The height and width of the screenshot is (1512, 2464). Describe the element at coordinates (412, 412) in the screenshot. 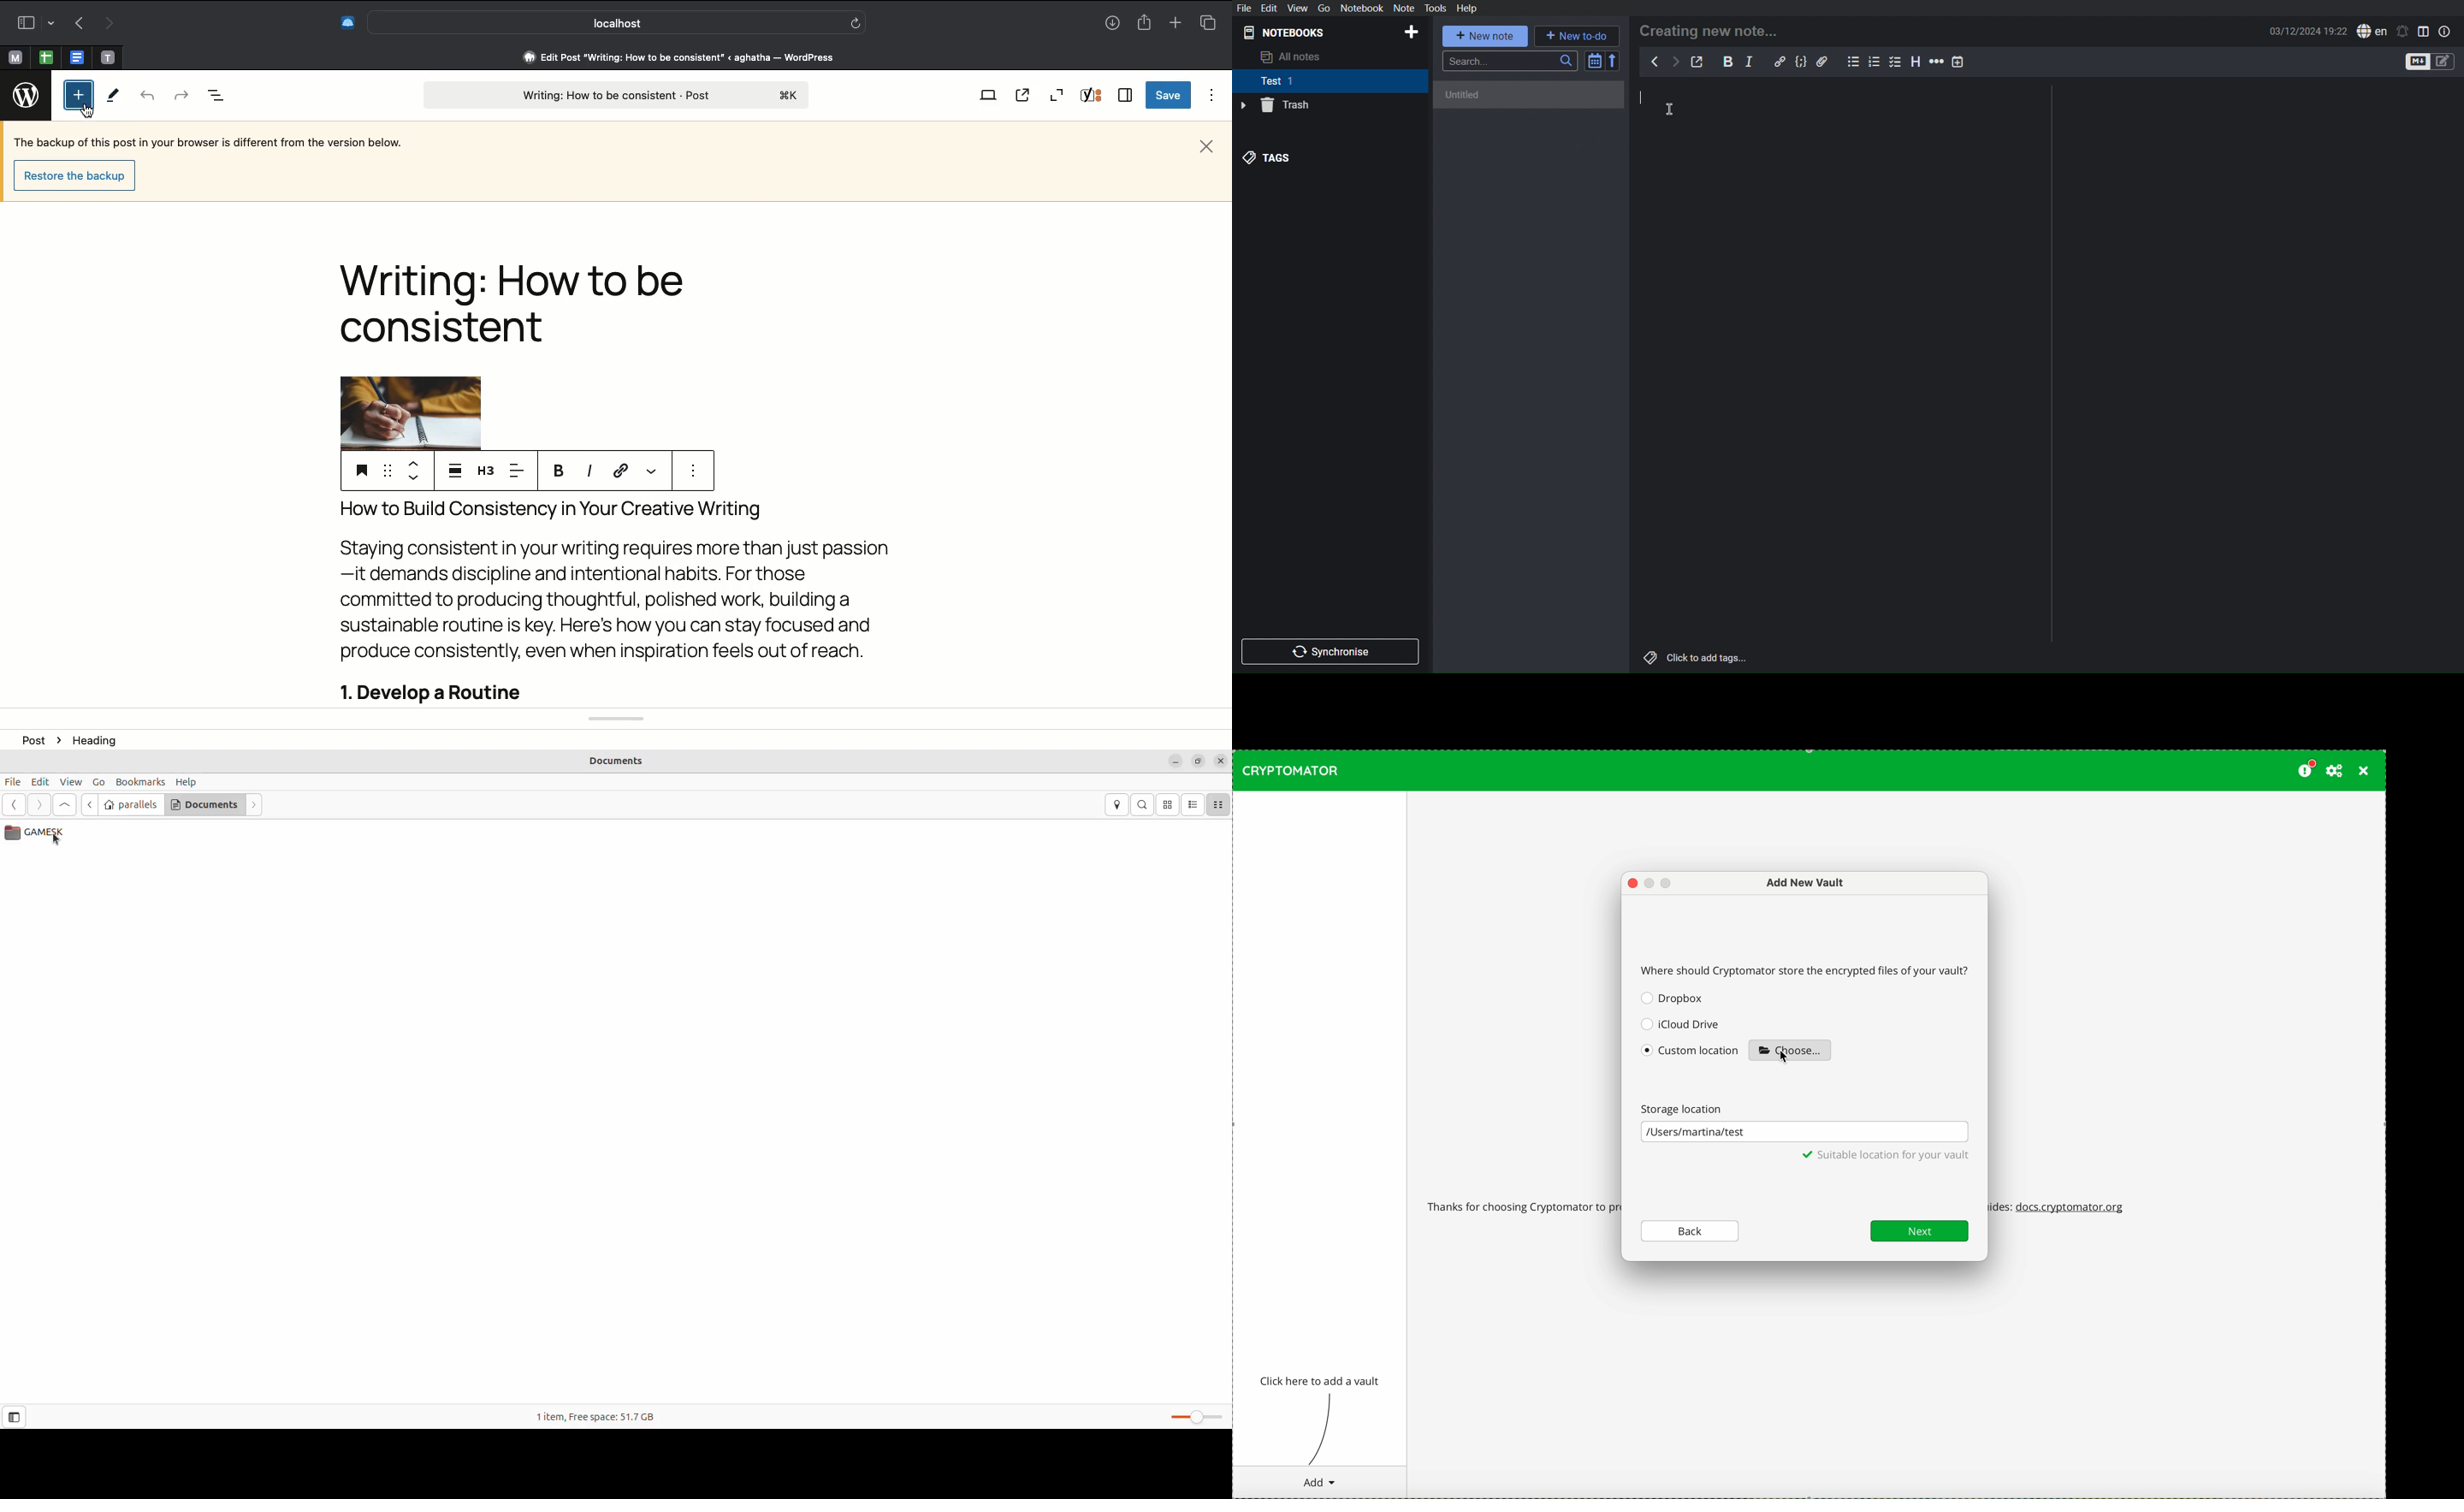

I see `Image` at that location.